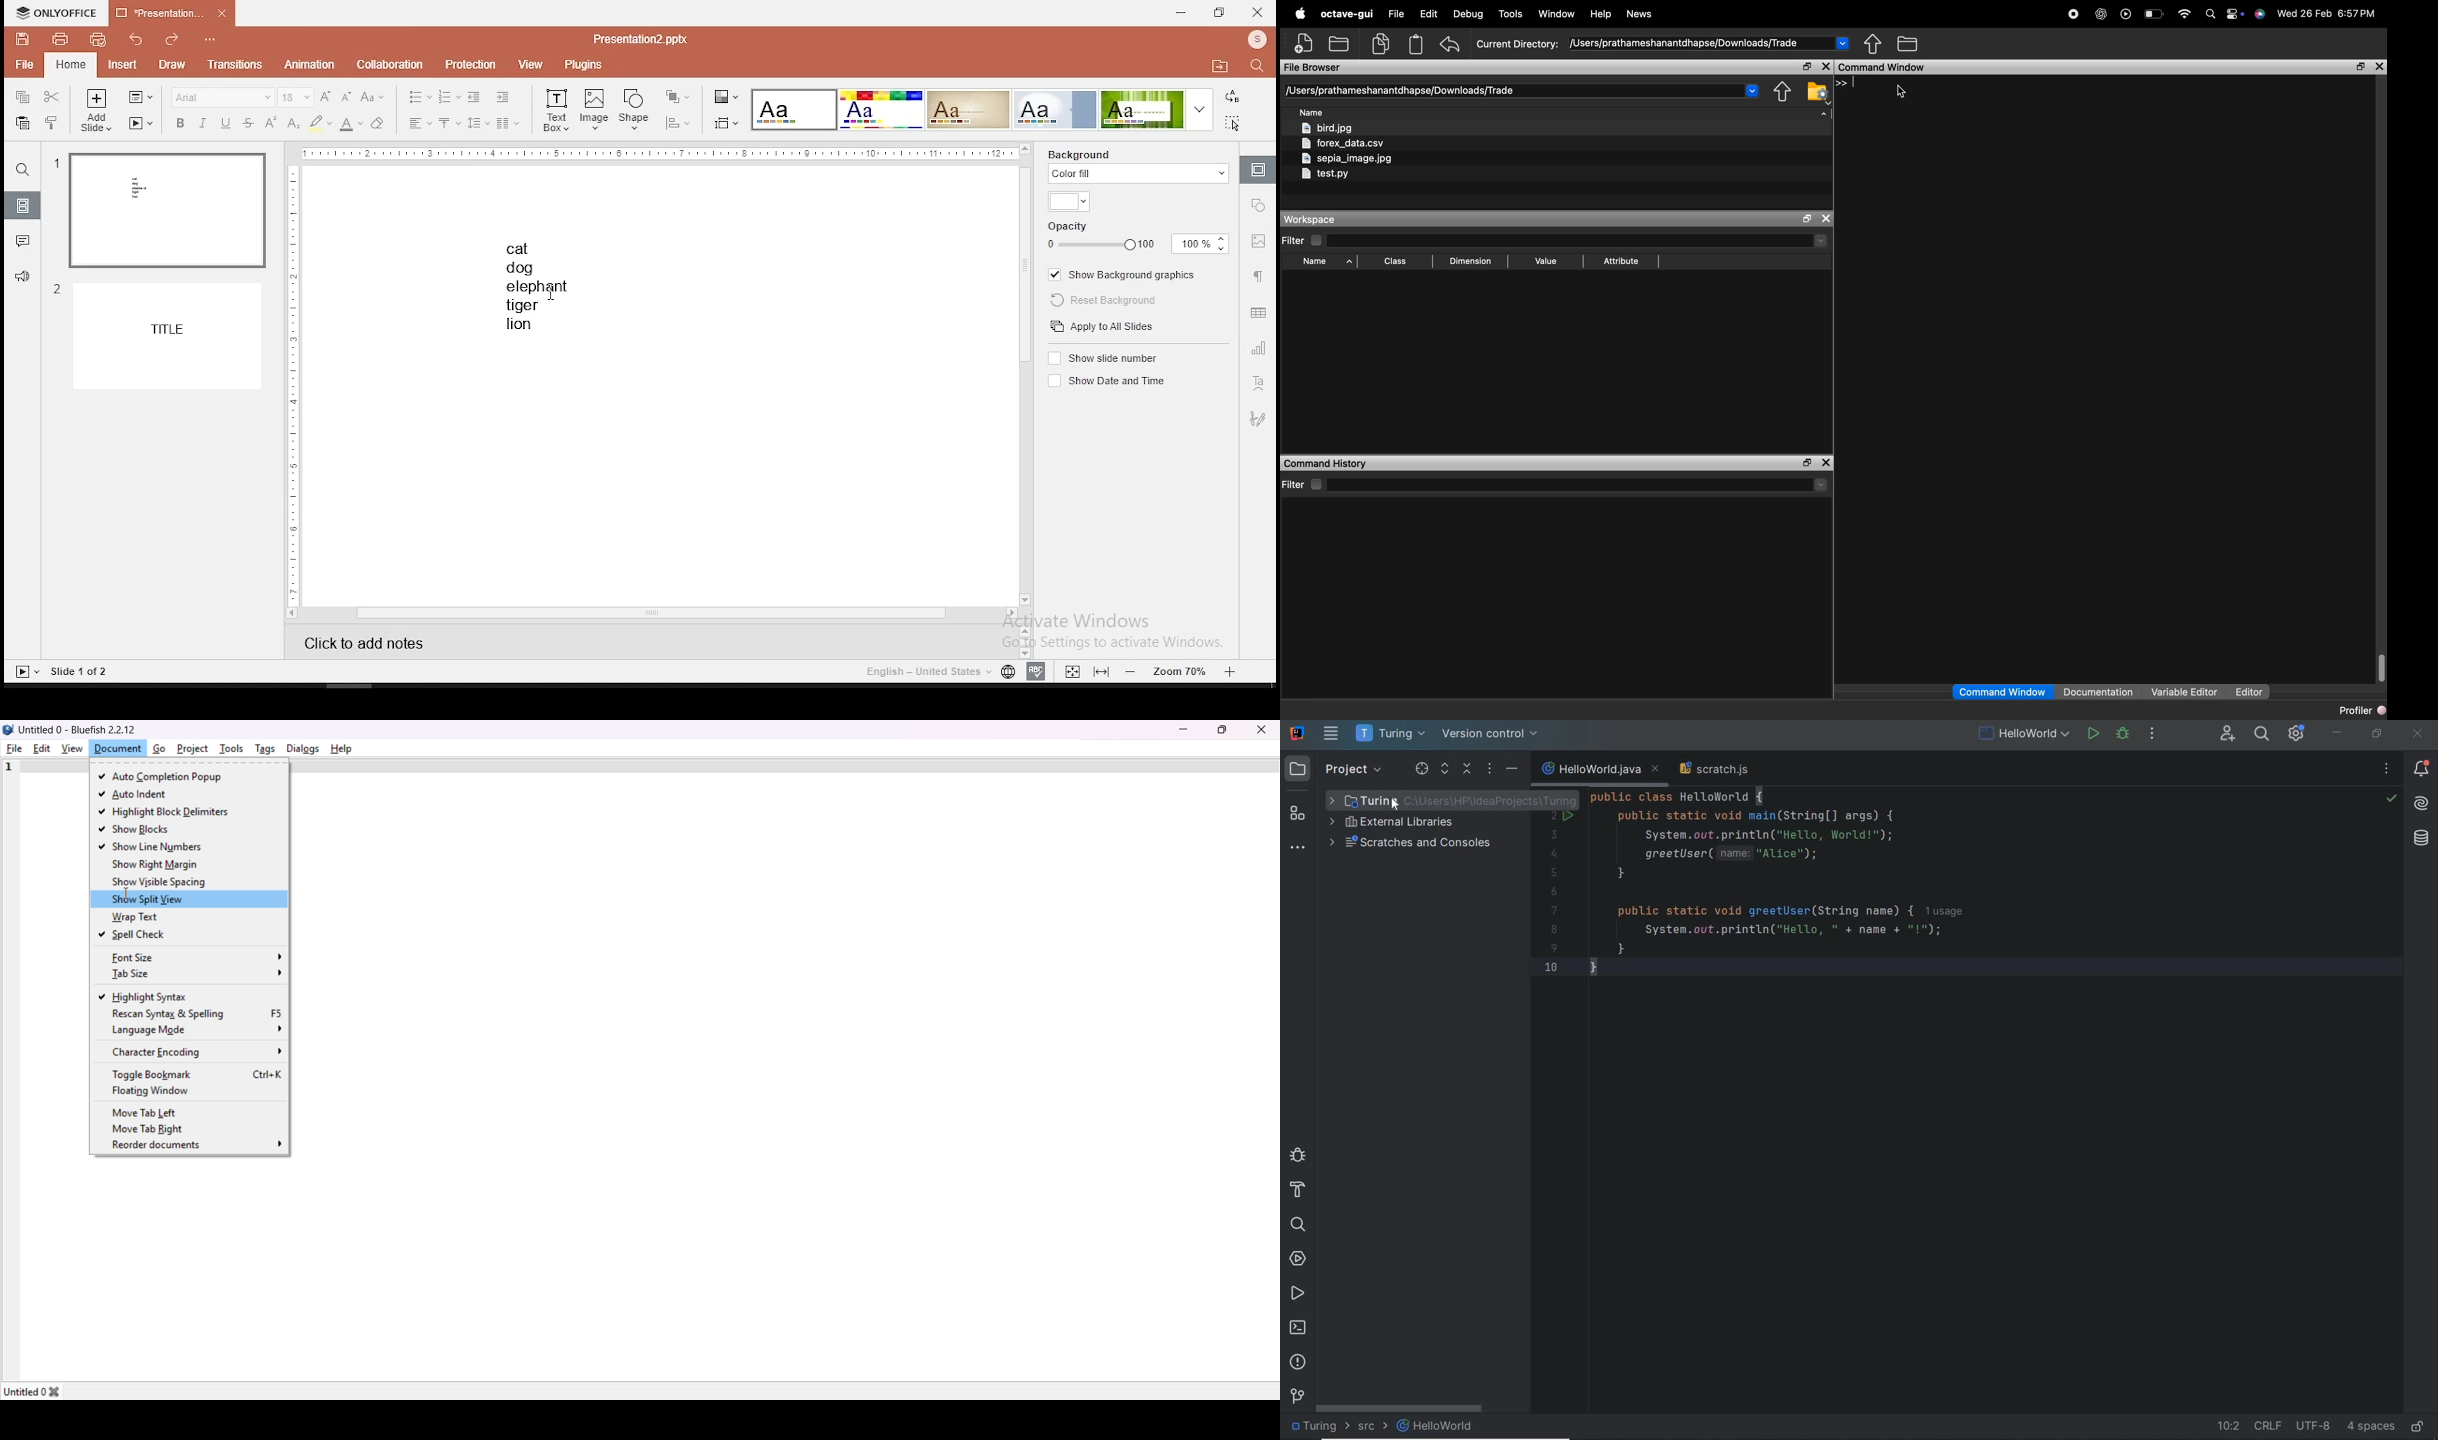 The width and height of the screenshot is (2464, 1456). Describe the element at coordinates (320, 123) in the screenshot. I see `highlight` at that location.